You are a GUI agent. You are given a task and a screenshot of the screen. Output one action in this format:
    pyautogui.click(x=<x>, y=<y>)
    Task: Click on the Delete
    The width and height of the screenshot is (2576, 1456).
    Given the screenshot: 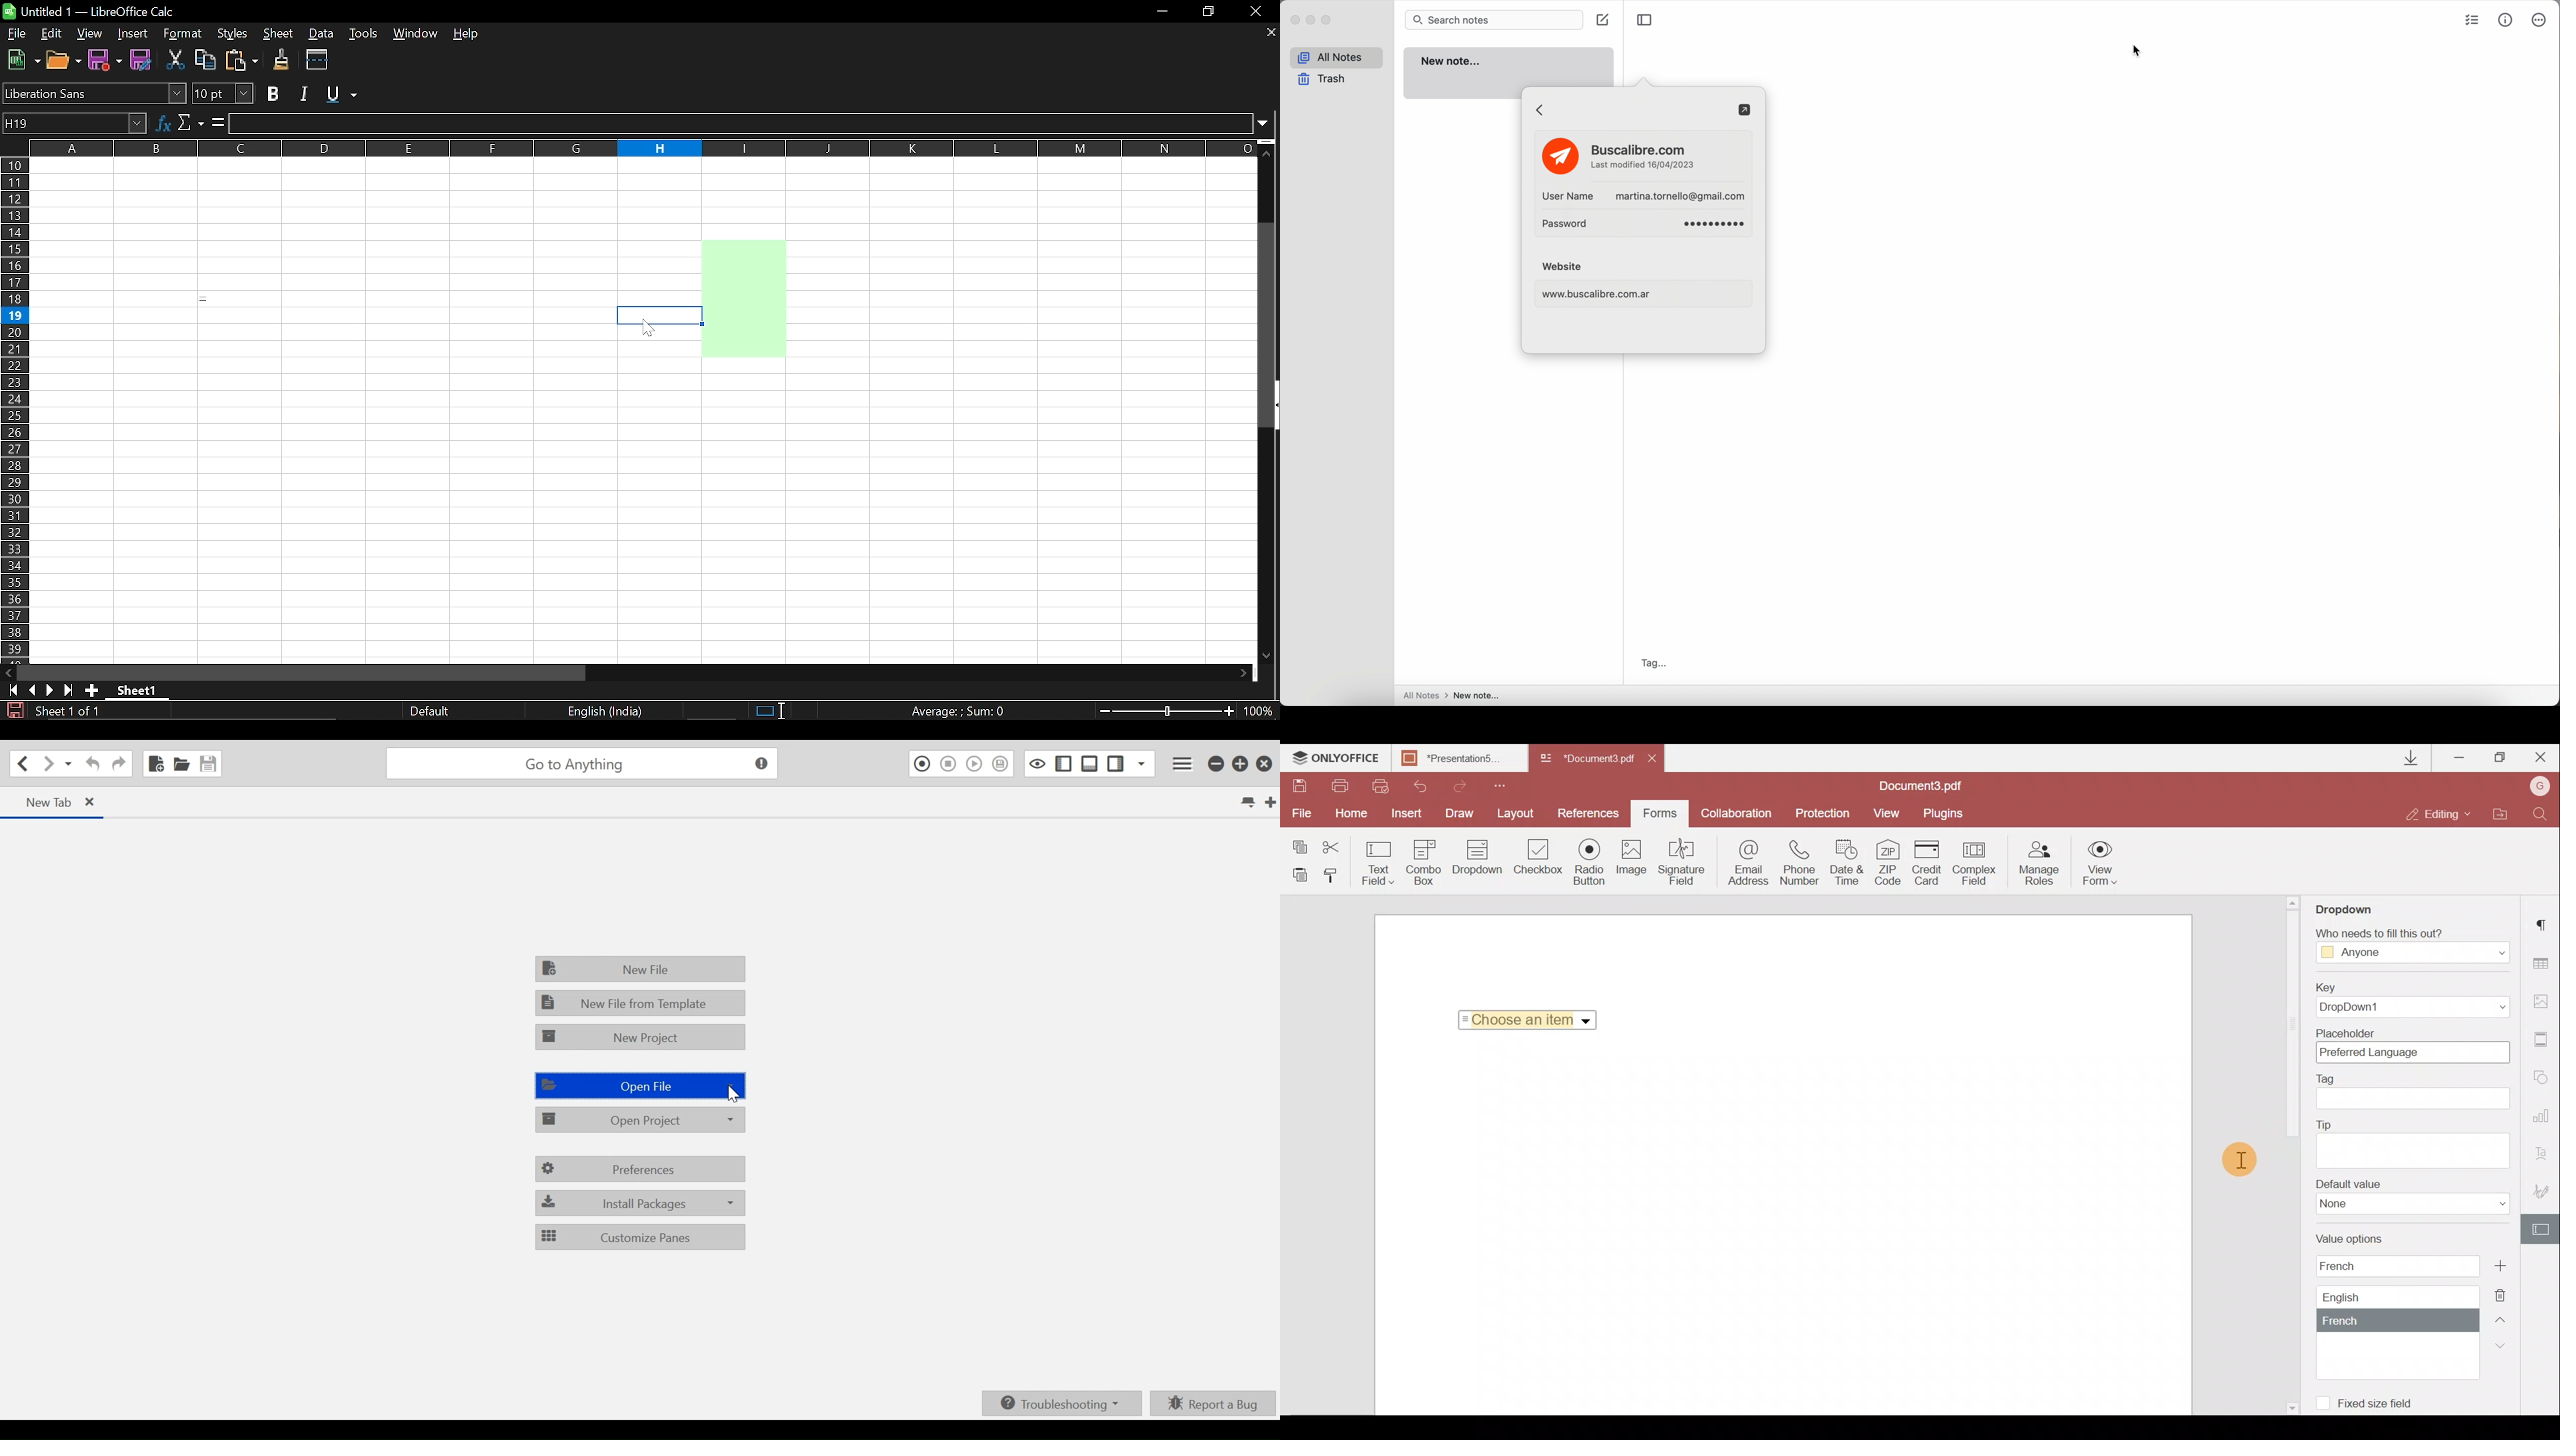 What is the action you would take?
    pyautogui.click(x=2508, y=1294)
    